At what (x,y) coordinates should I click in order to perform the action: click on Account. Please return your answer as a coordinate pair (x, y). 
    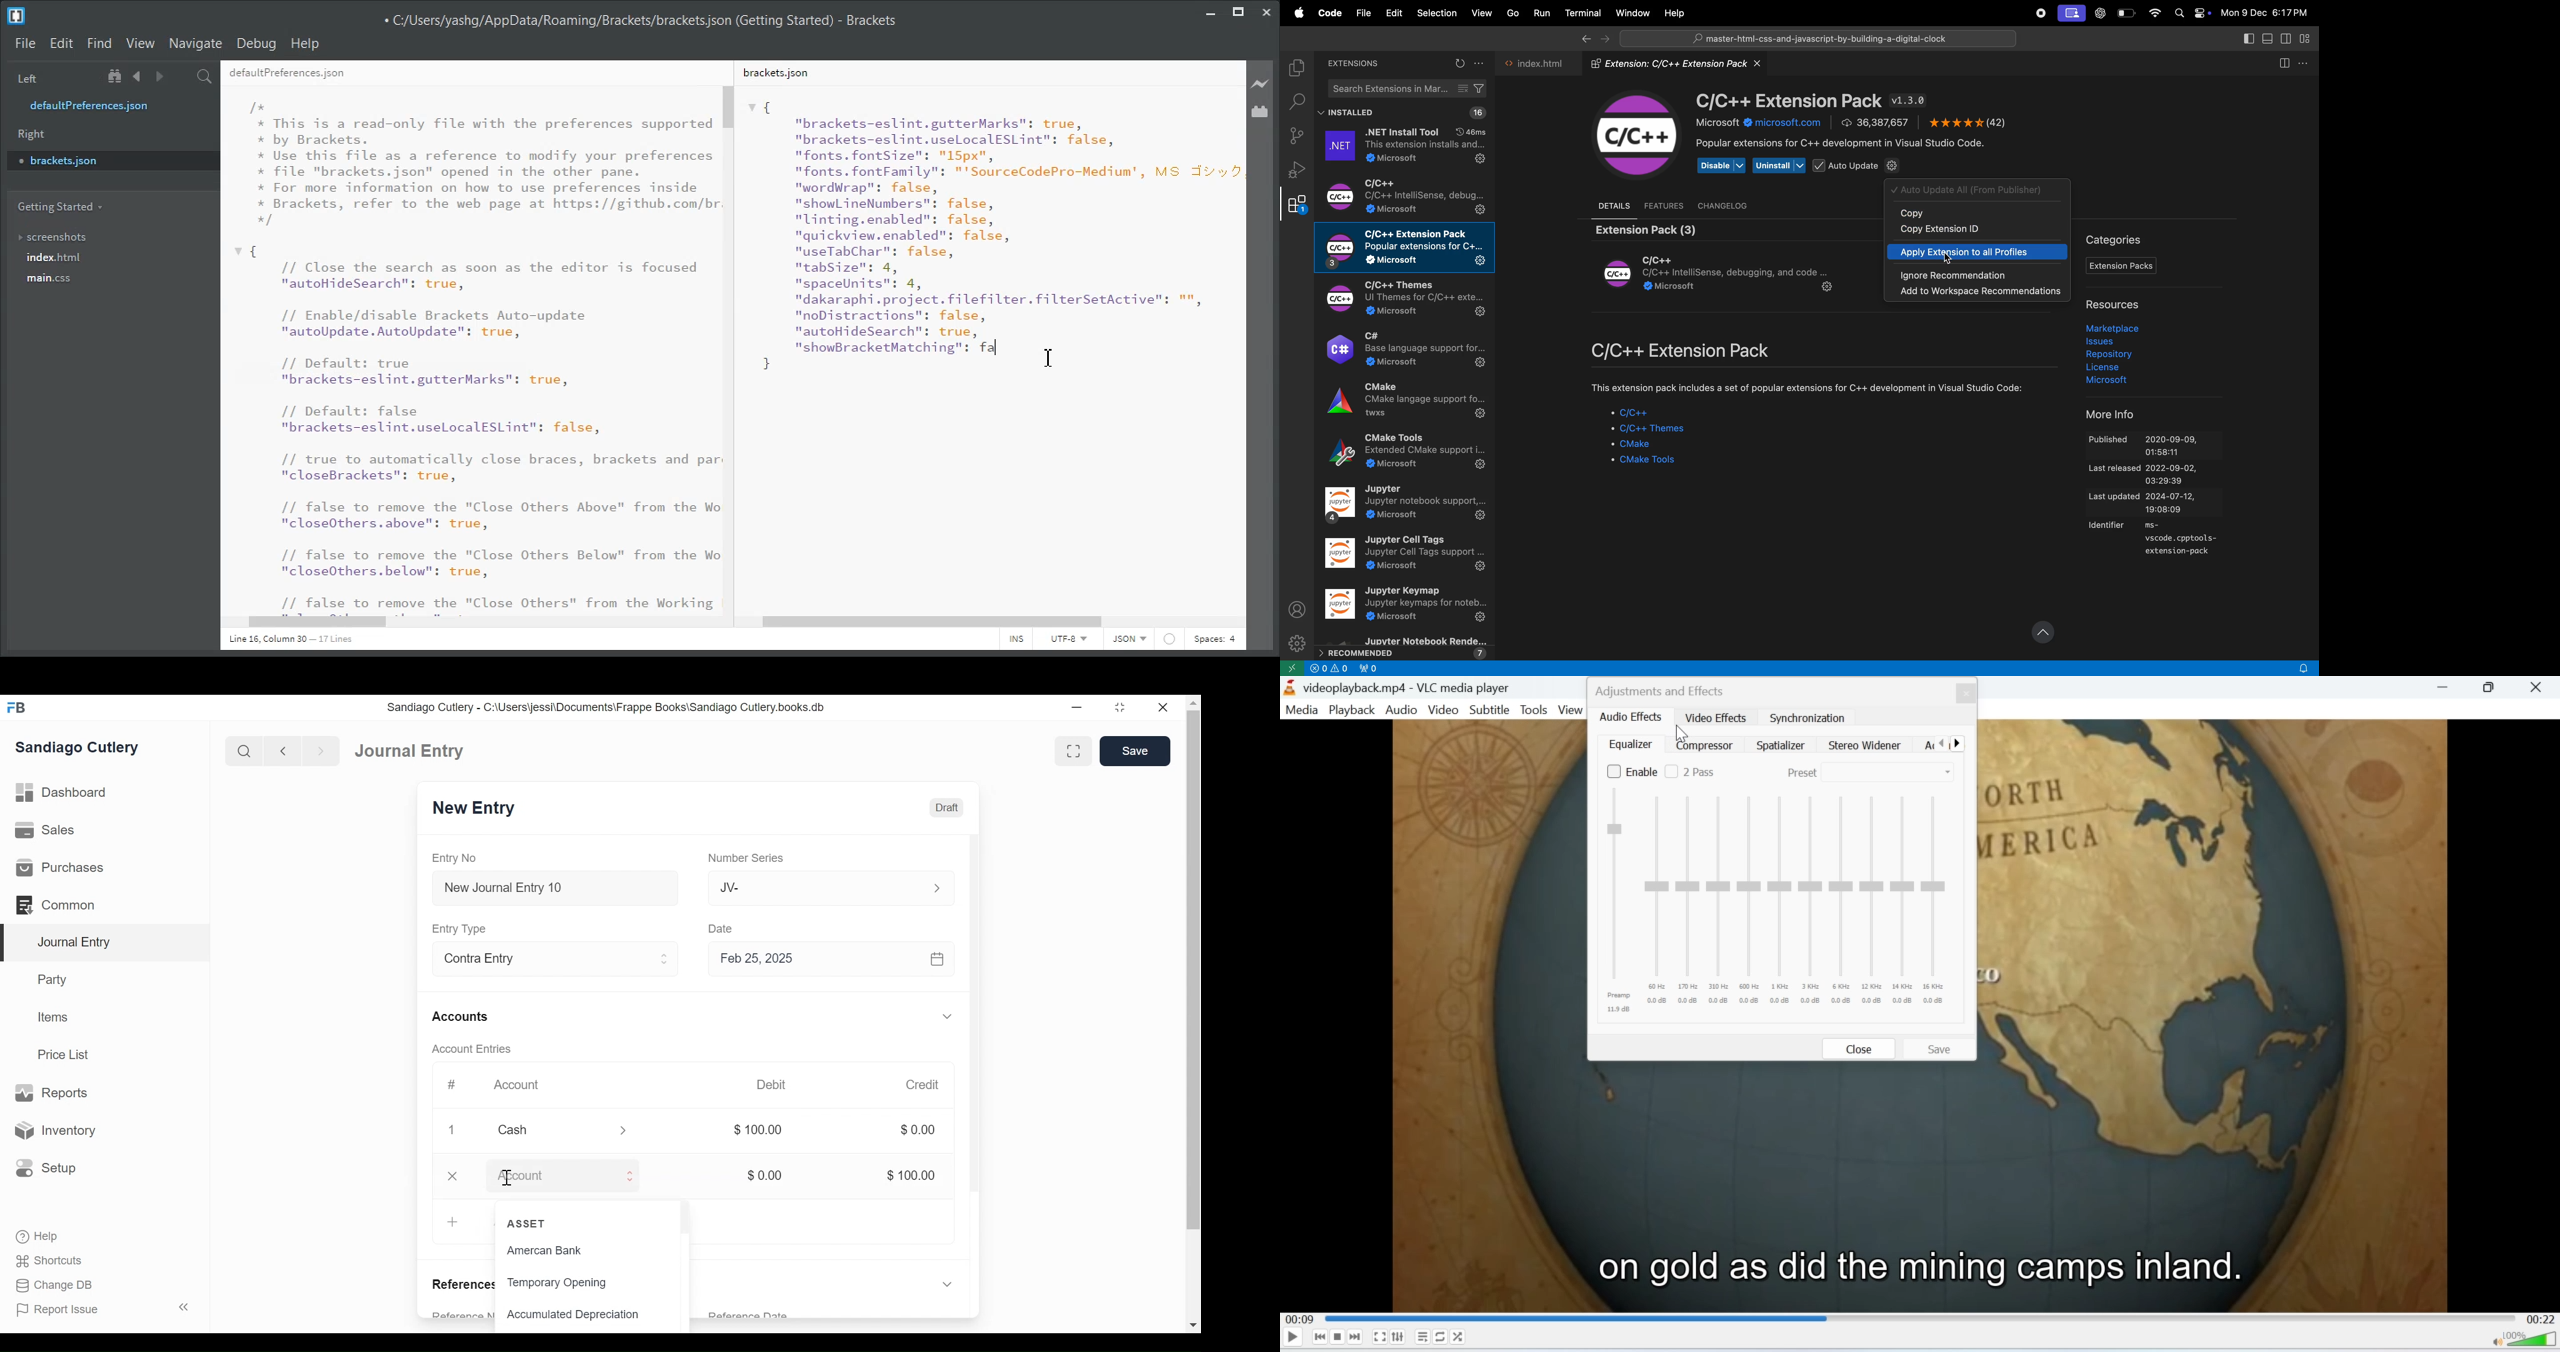
    Looking at the image, I should click on (550, 1175).